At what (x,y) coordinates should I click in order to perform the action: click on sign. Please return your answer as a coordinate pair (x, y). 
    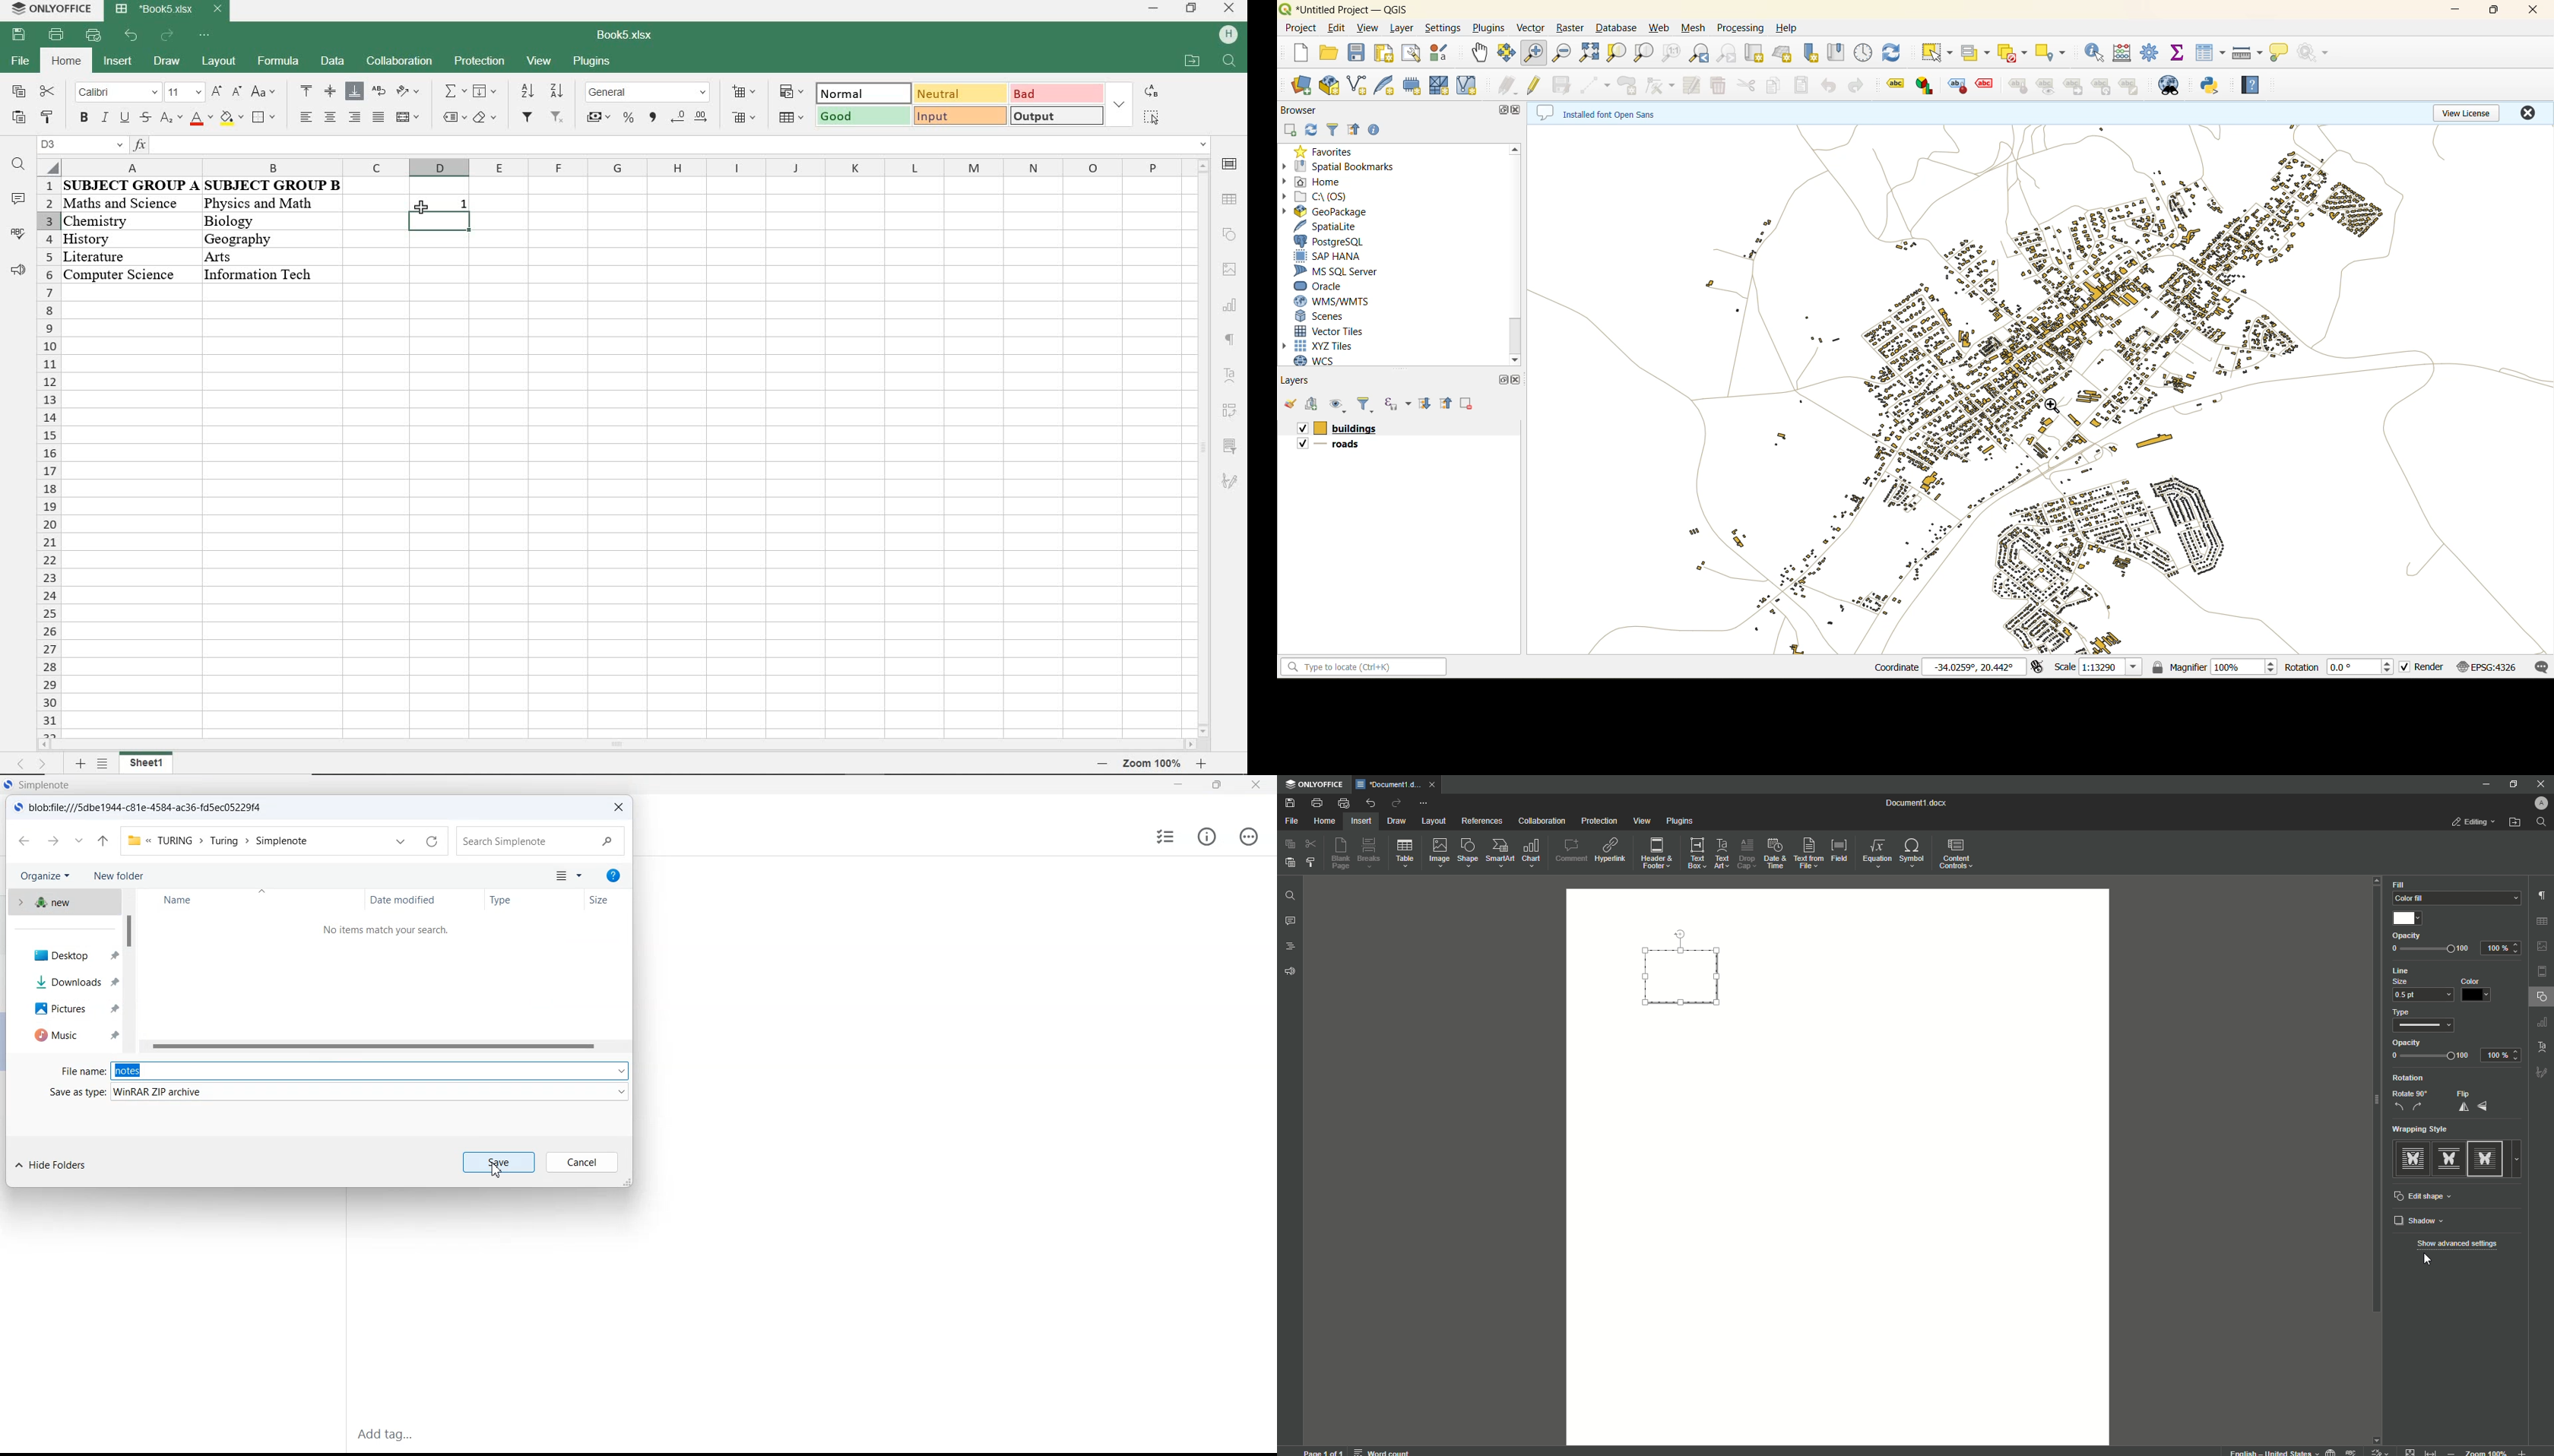
    Looking at the image, I should click on (1225, 373).